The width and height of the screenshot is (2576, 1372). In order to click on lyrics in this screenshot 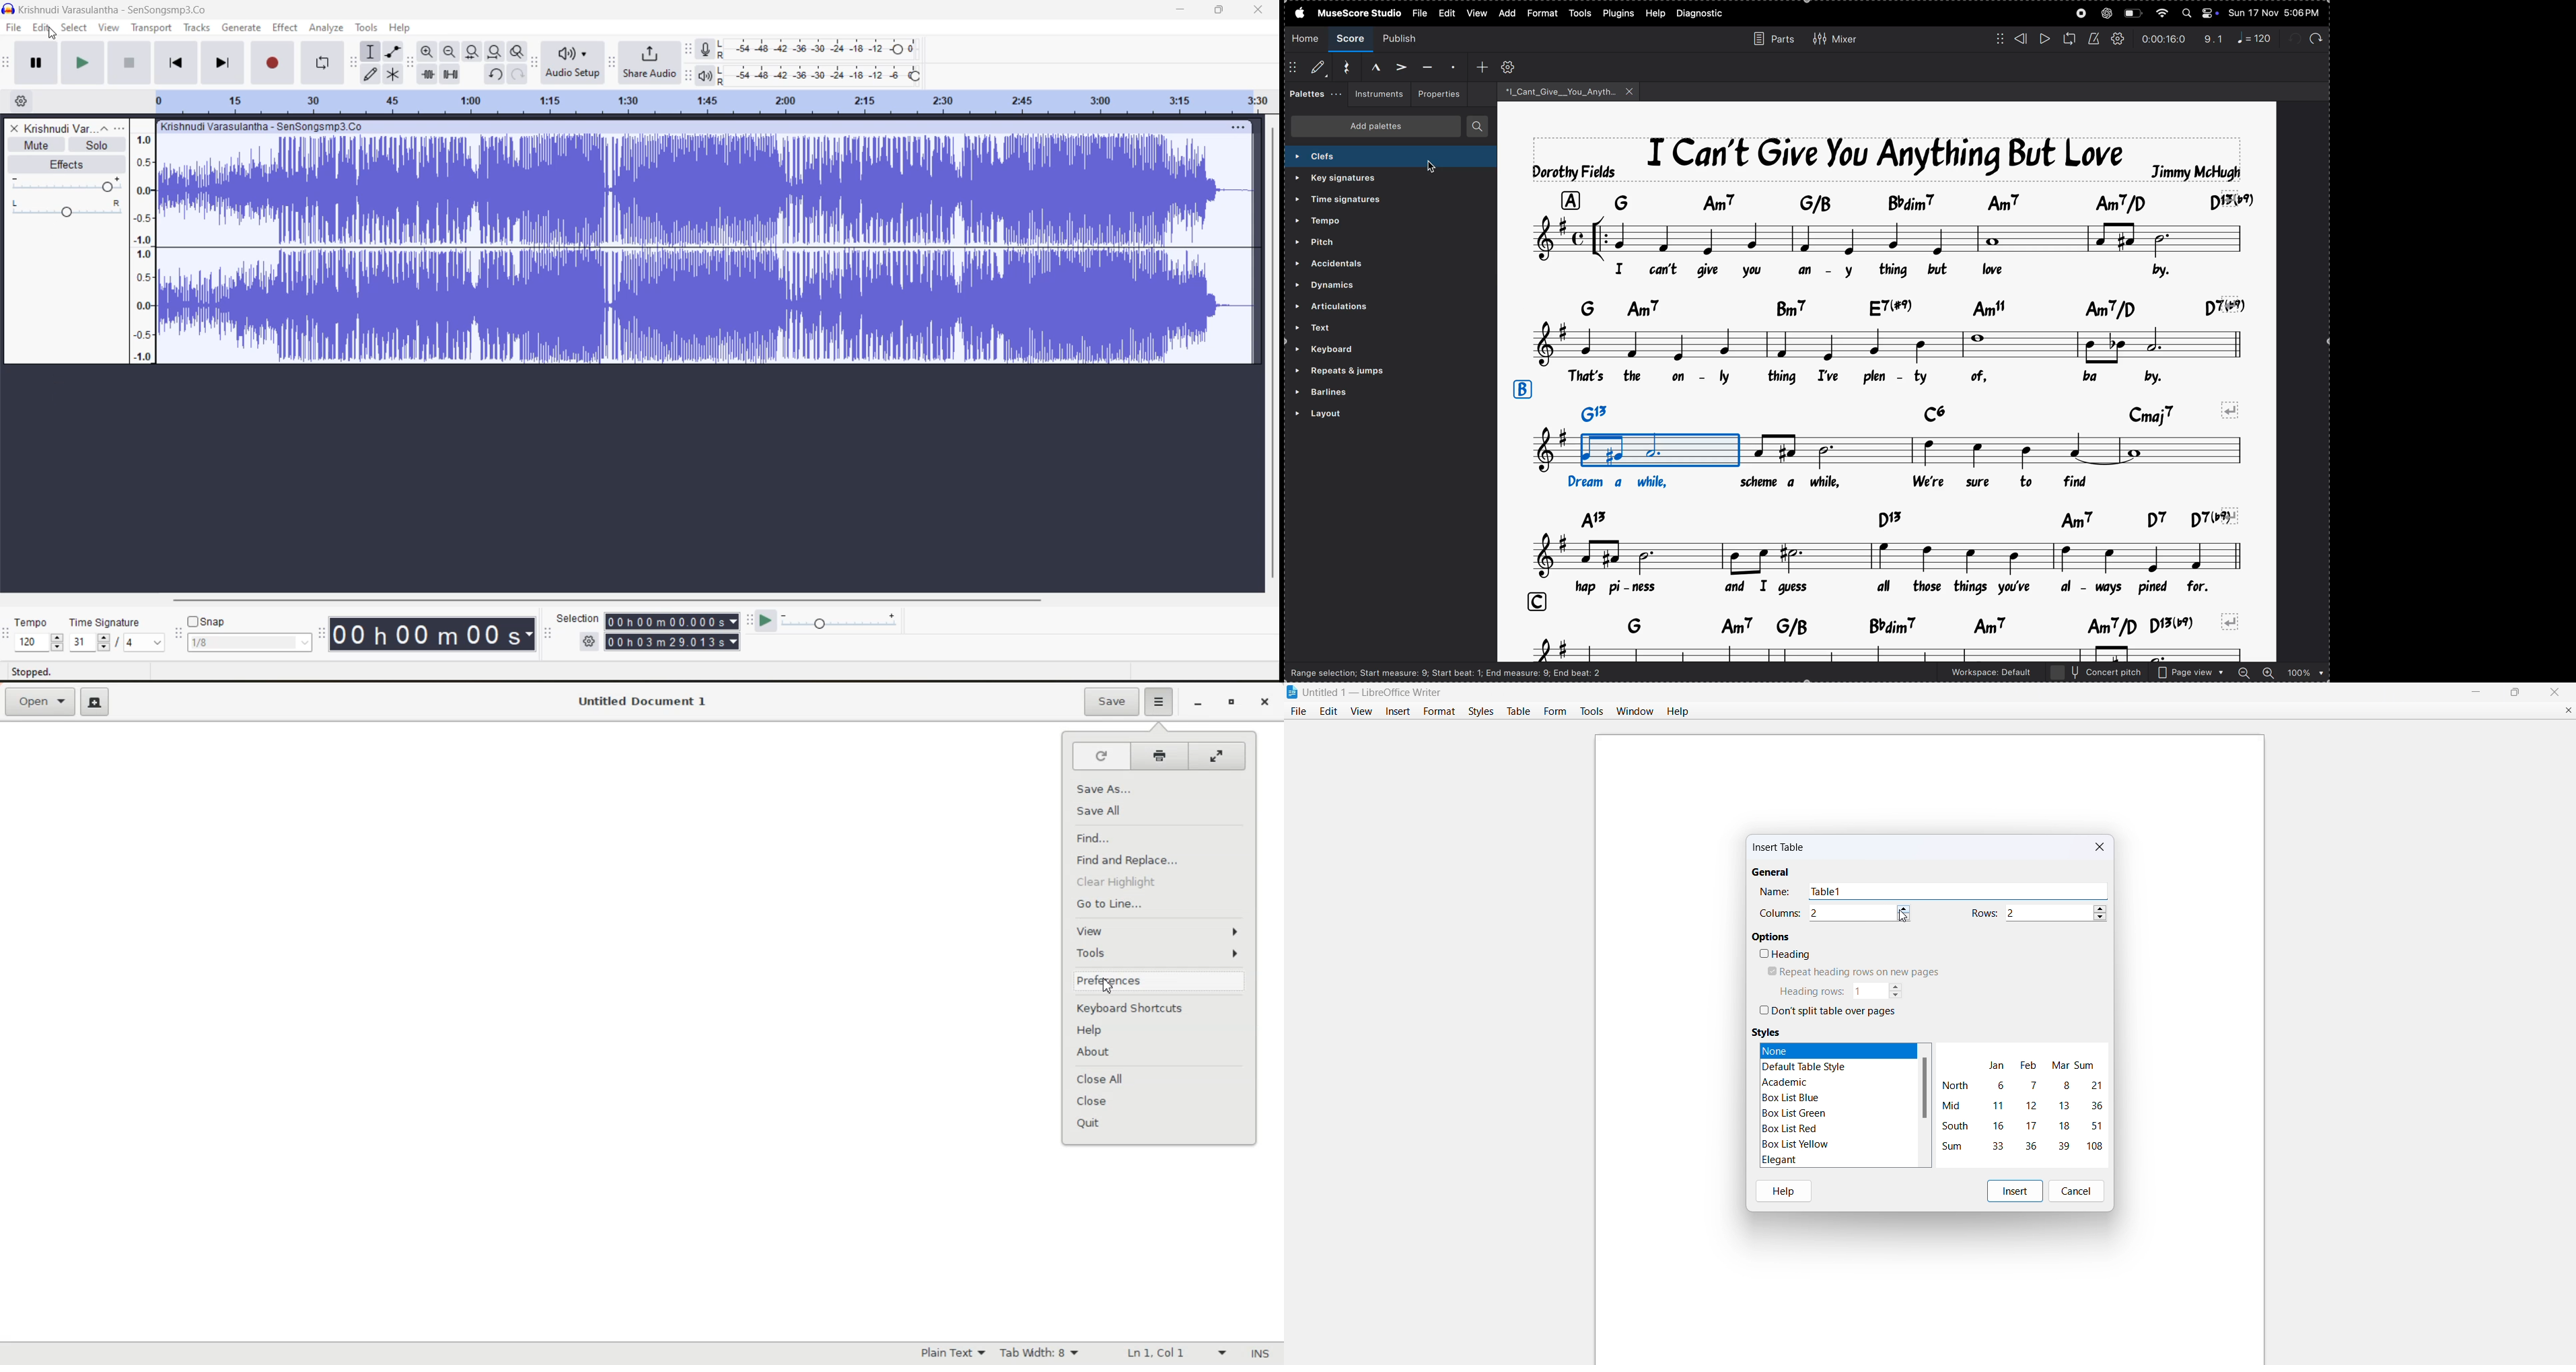, I will do `click(1842, 483)`.